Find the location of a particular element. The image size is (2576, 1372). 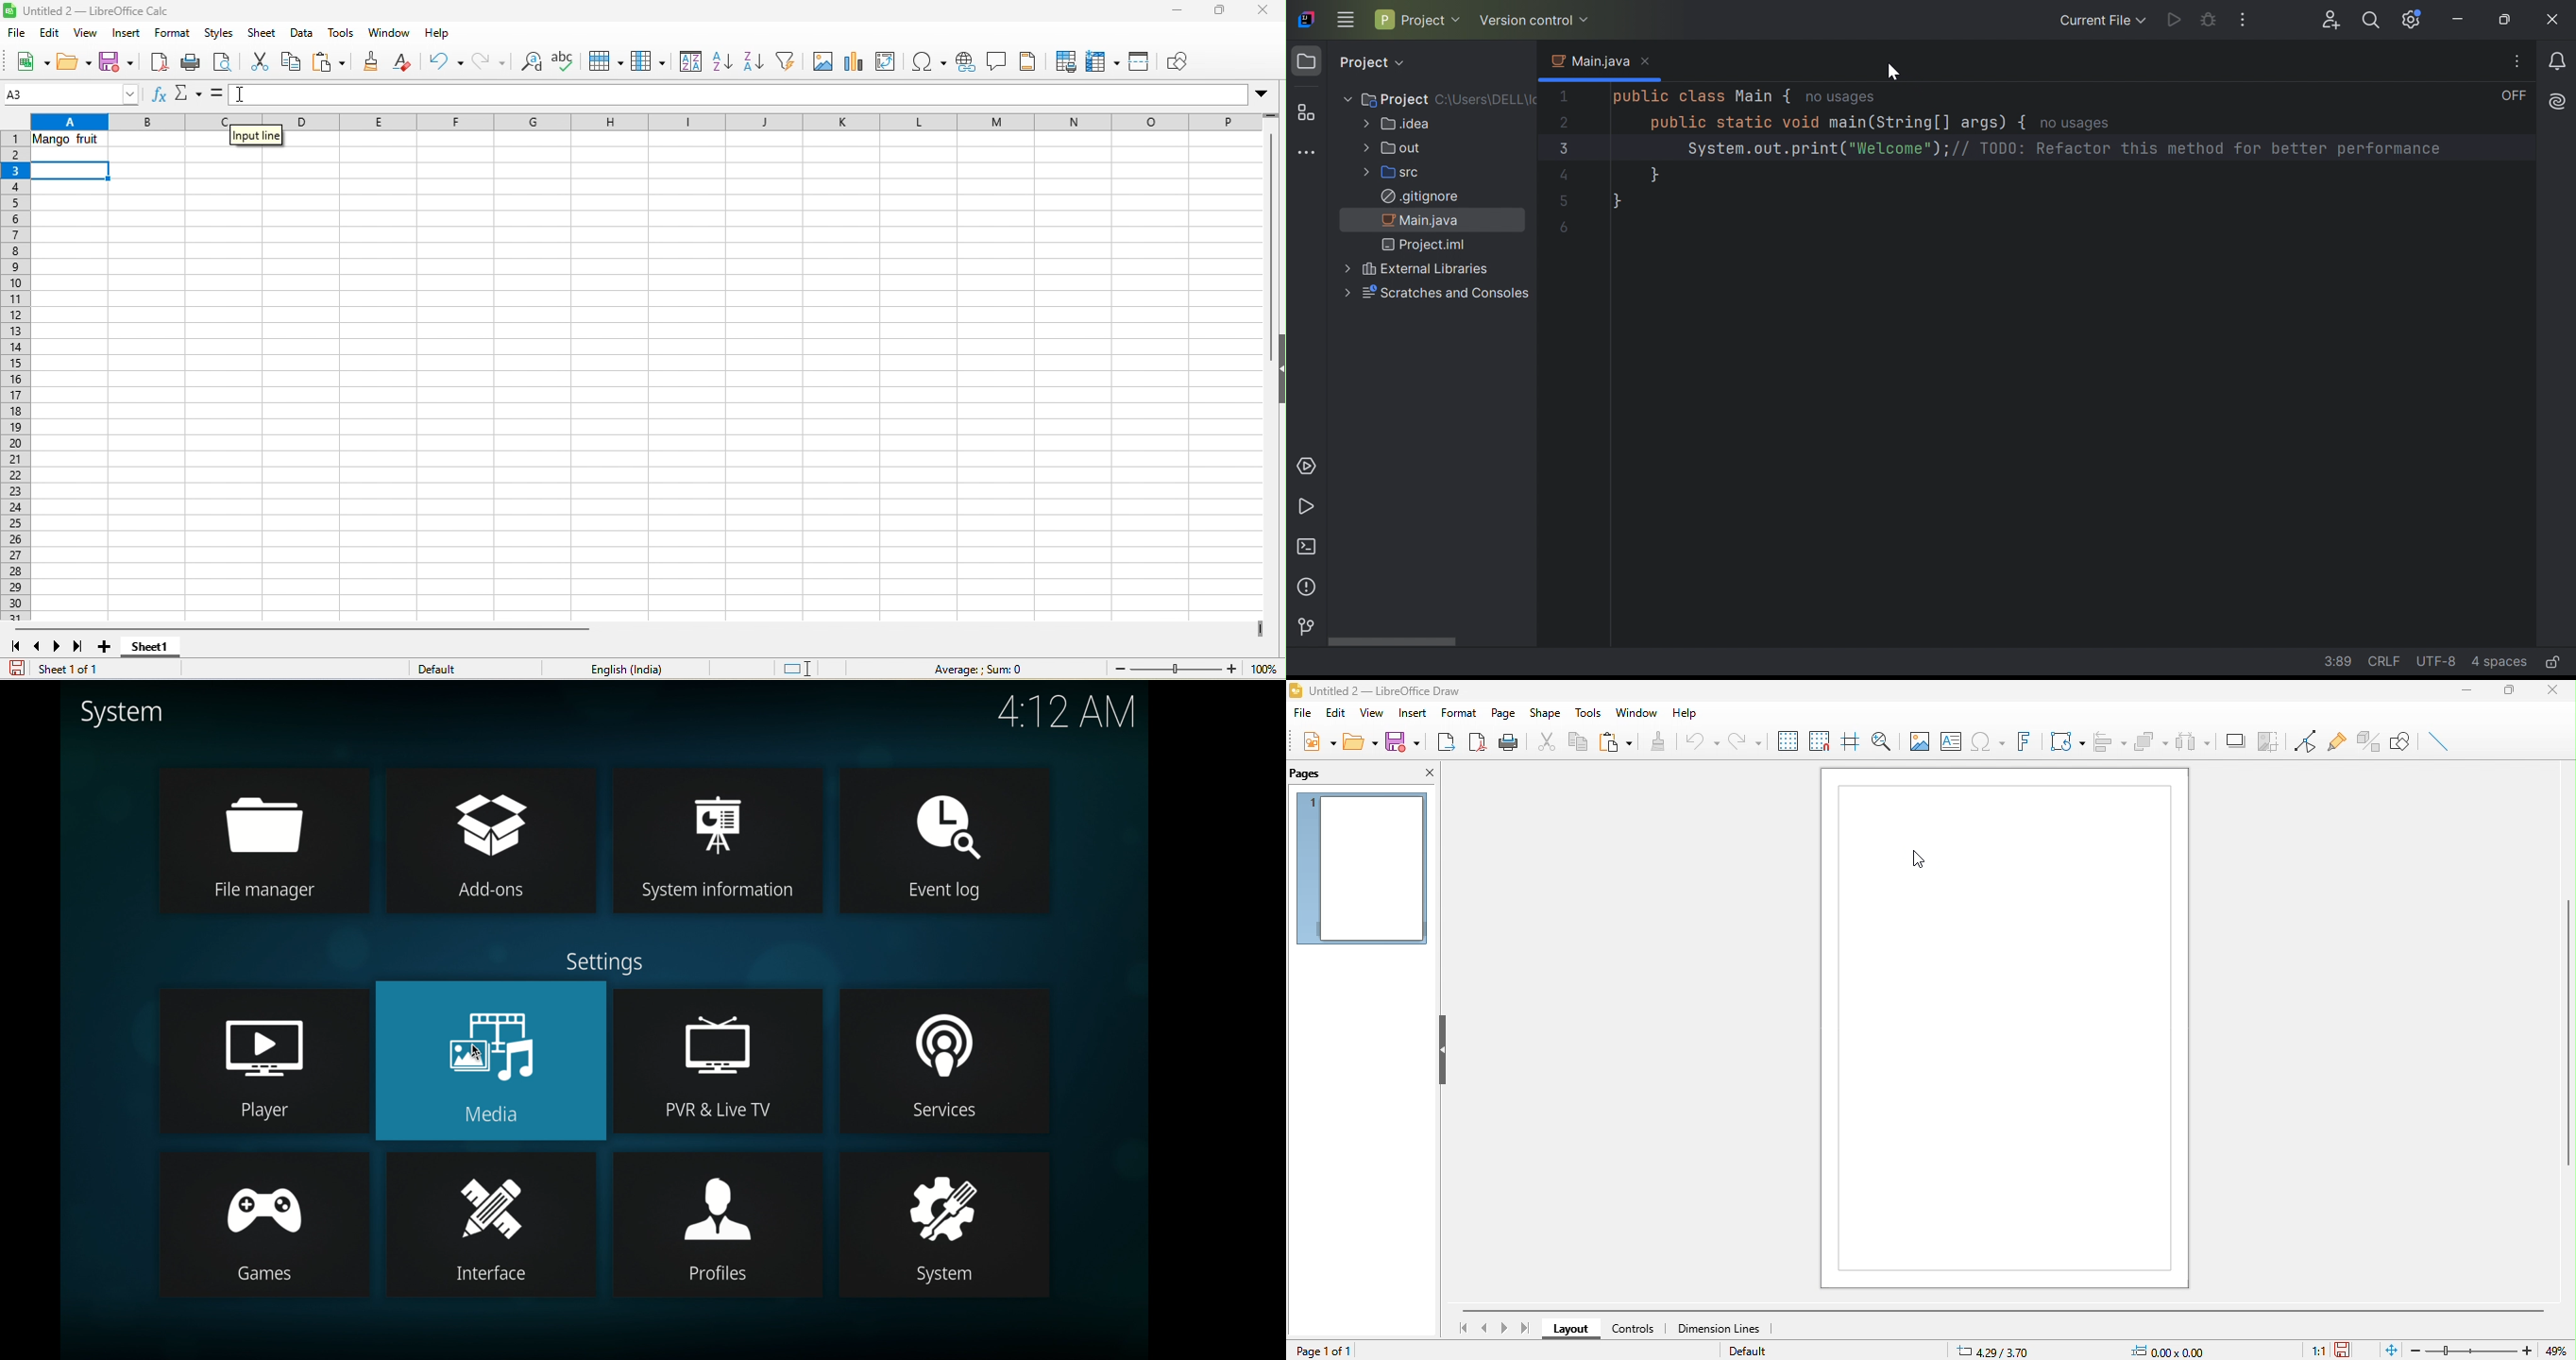

open is located at coordinates (73, 61).